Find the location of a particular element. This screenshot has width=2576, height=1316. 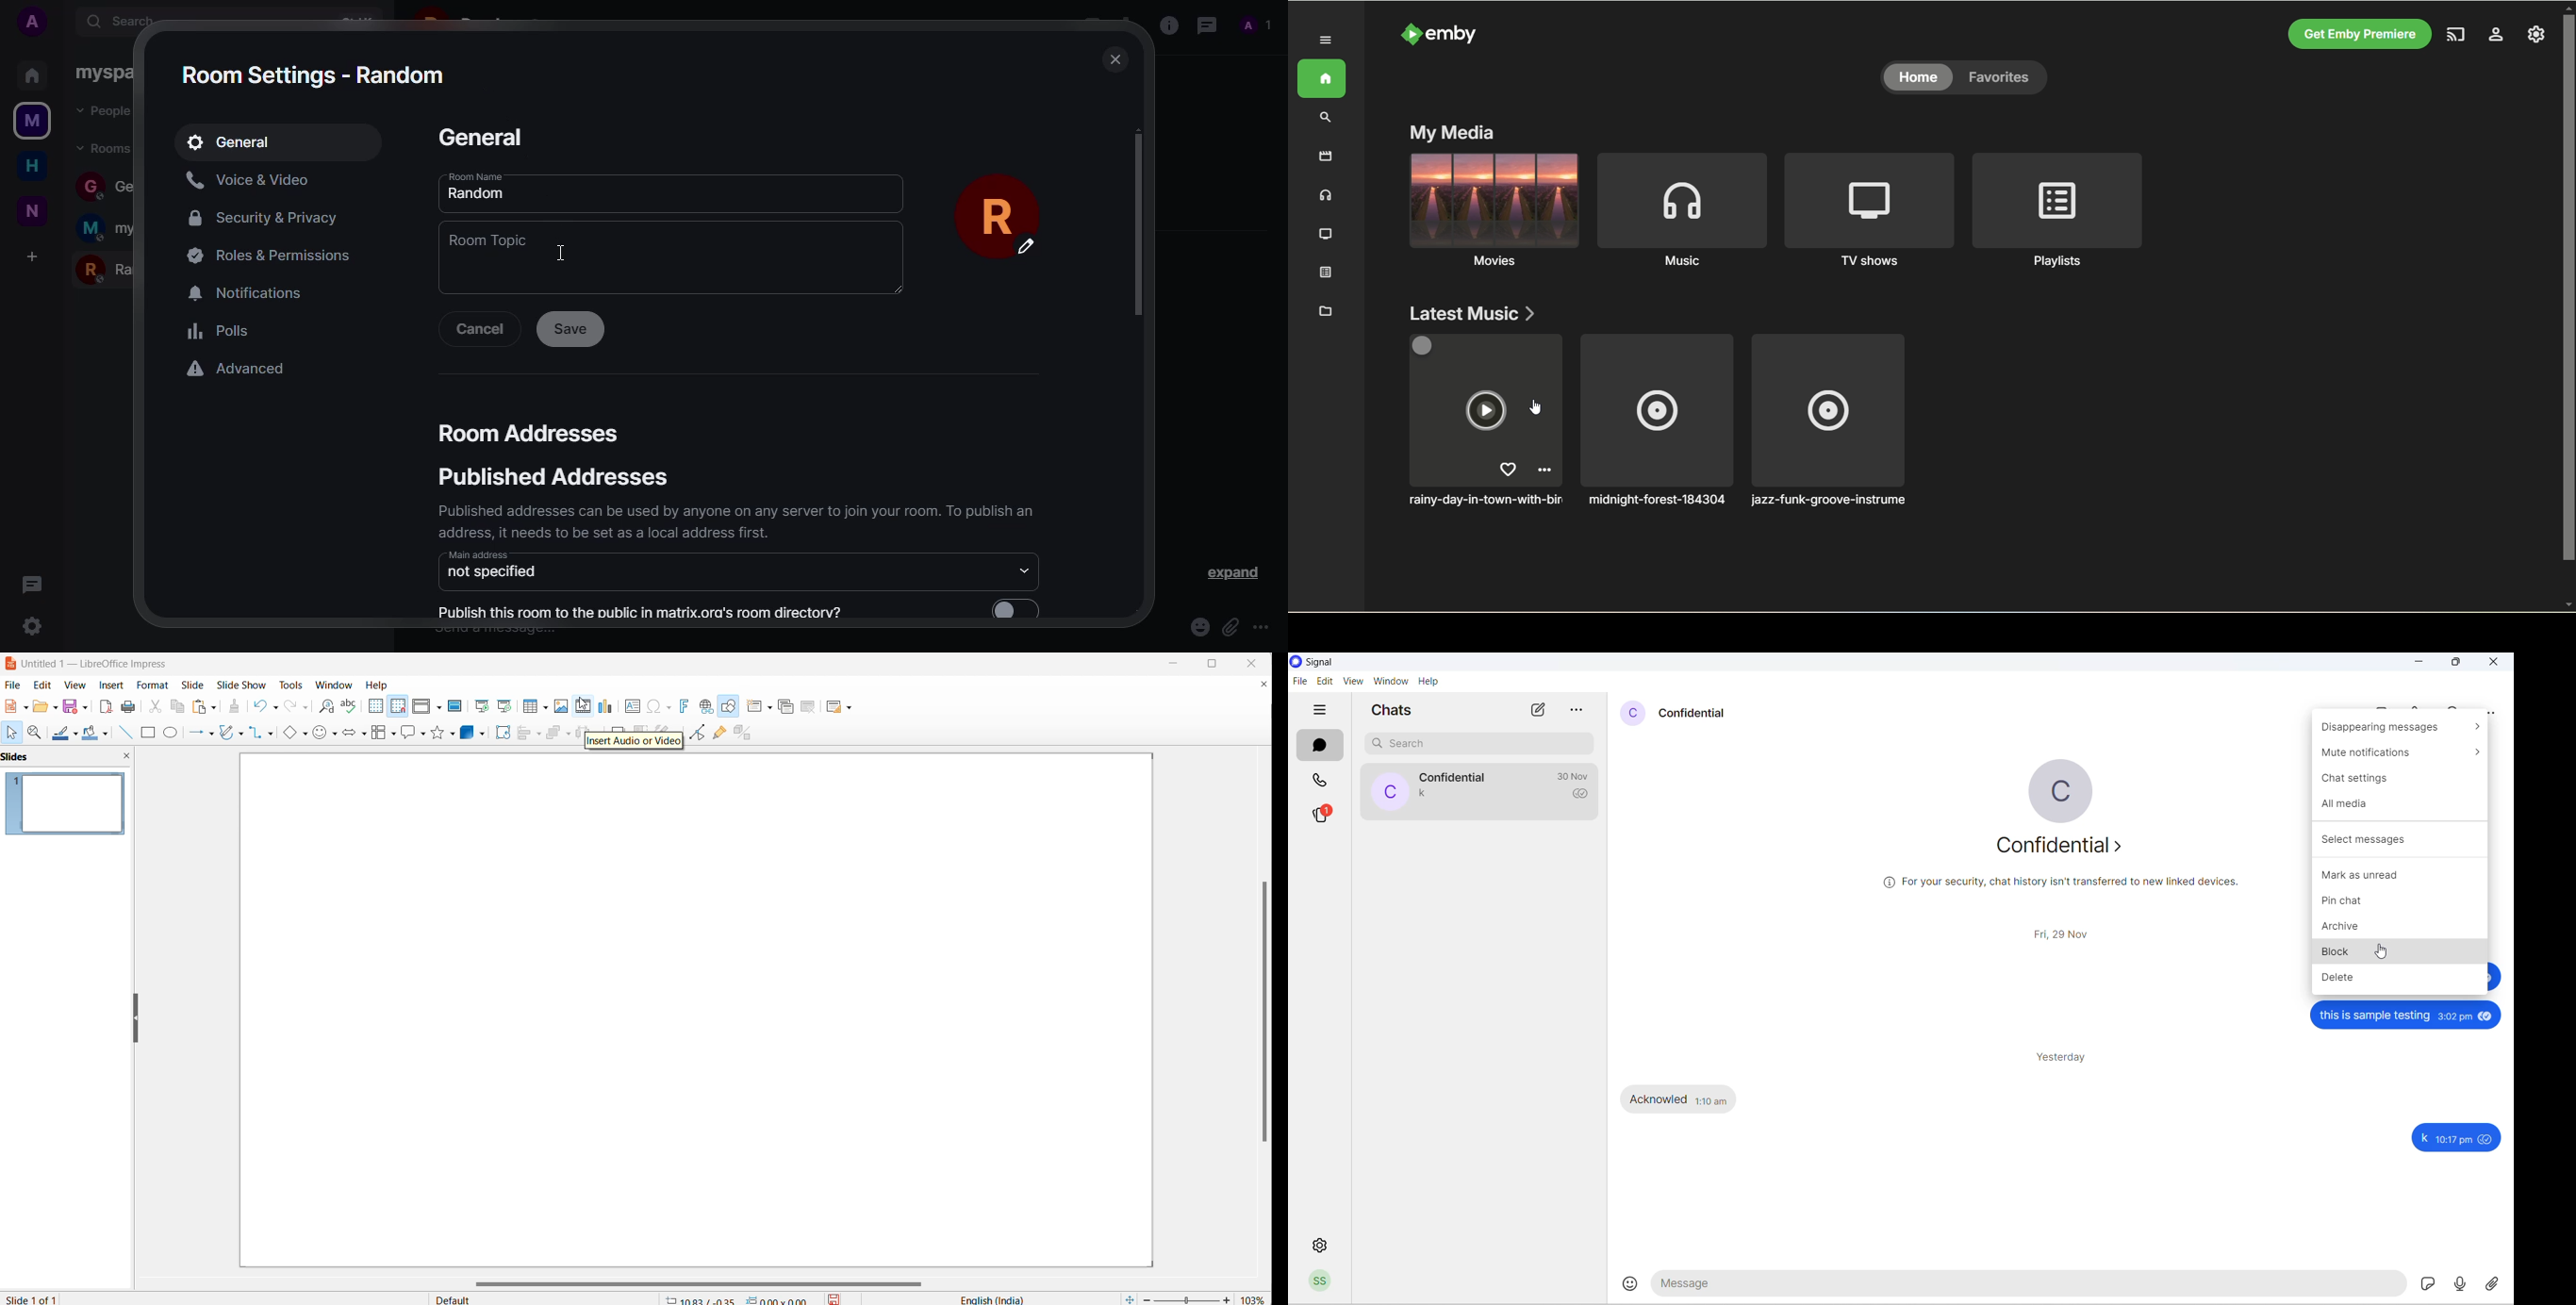

start from current slide is located at coordinates (506, 705).